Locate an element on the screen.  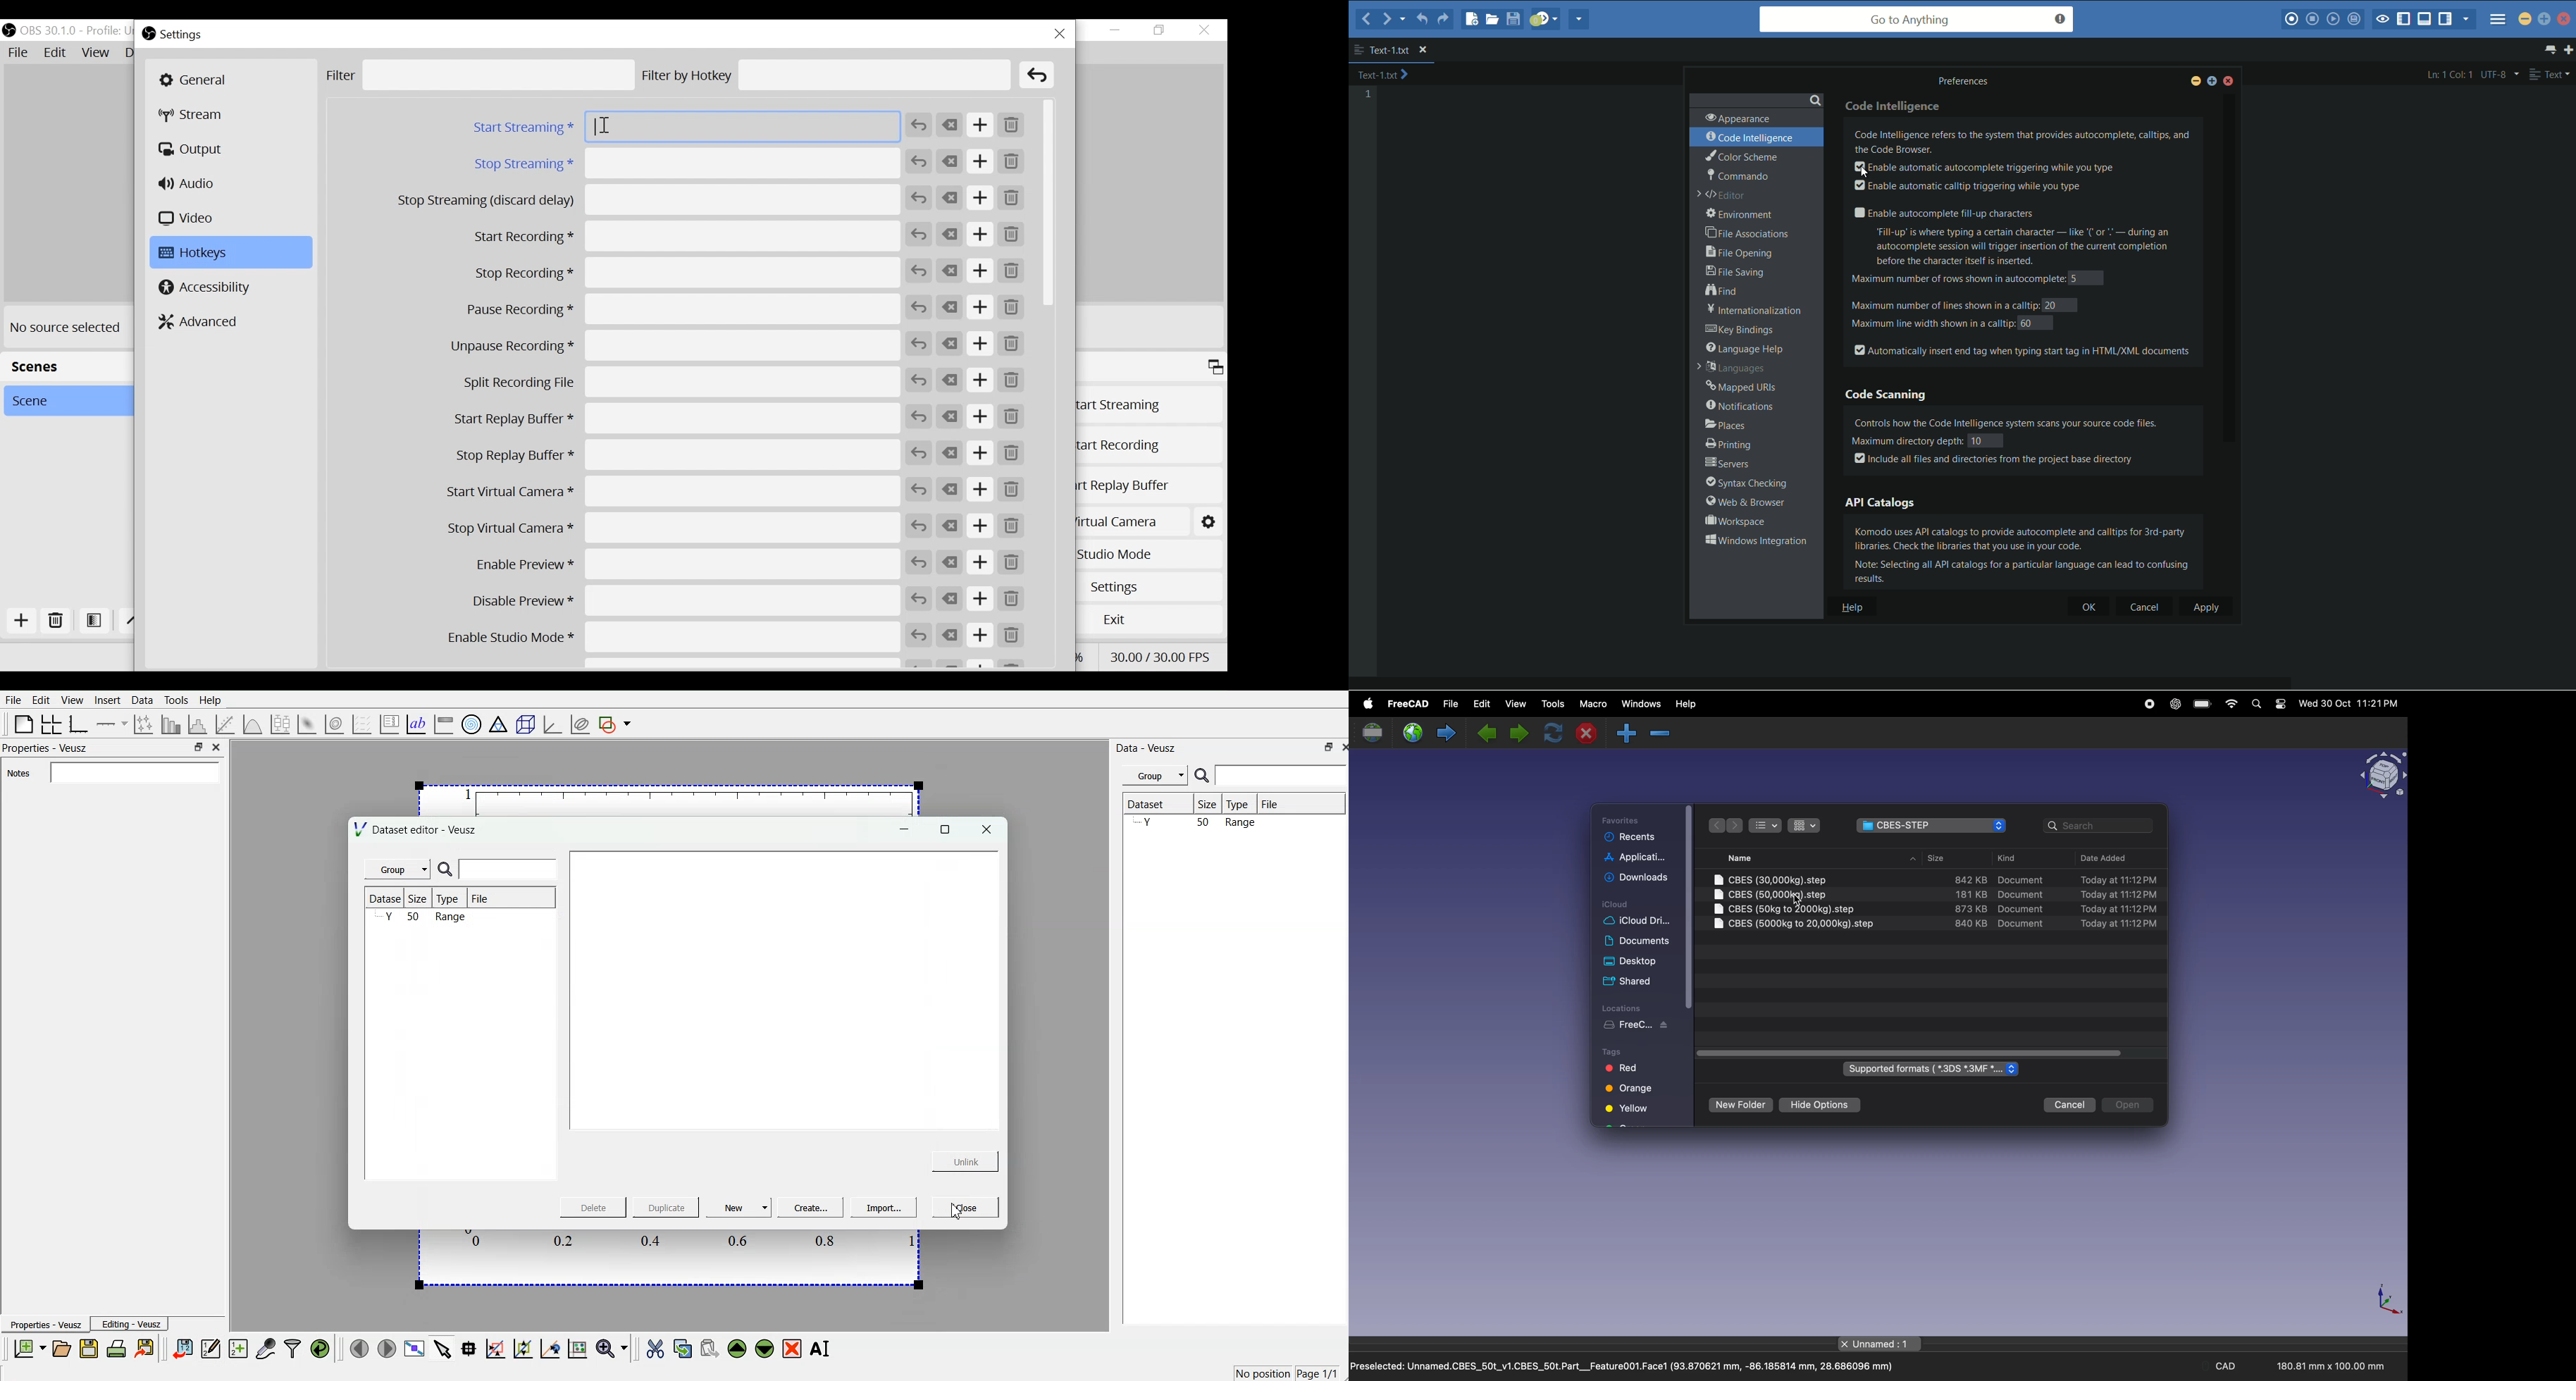
OBS Studio Desktop icon is located at coordinates (150, 33).